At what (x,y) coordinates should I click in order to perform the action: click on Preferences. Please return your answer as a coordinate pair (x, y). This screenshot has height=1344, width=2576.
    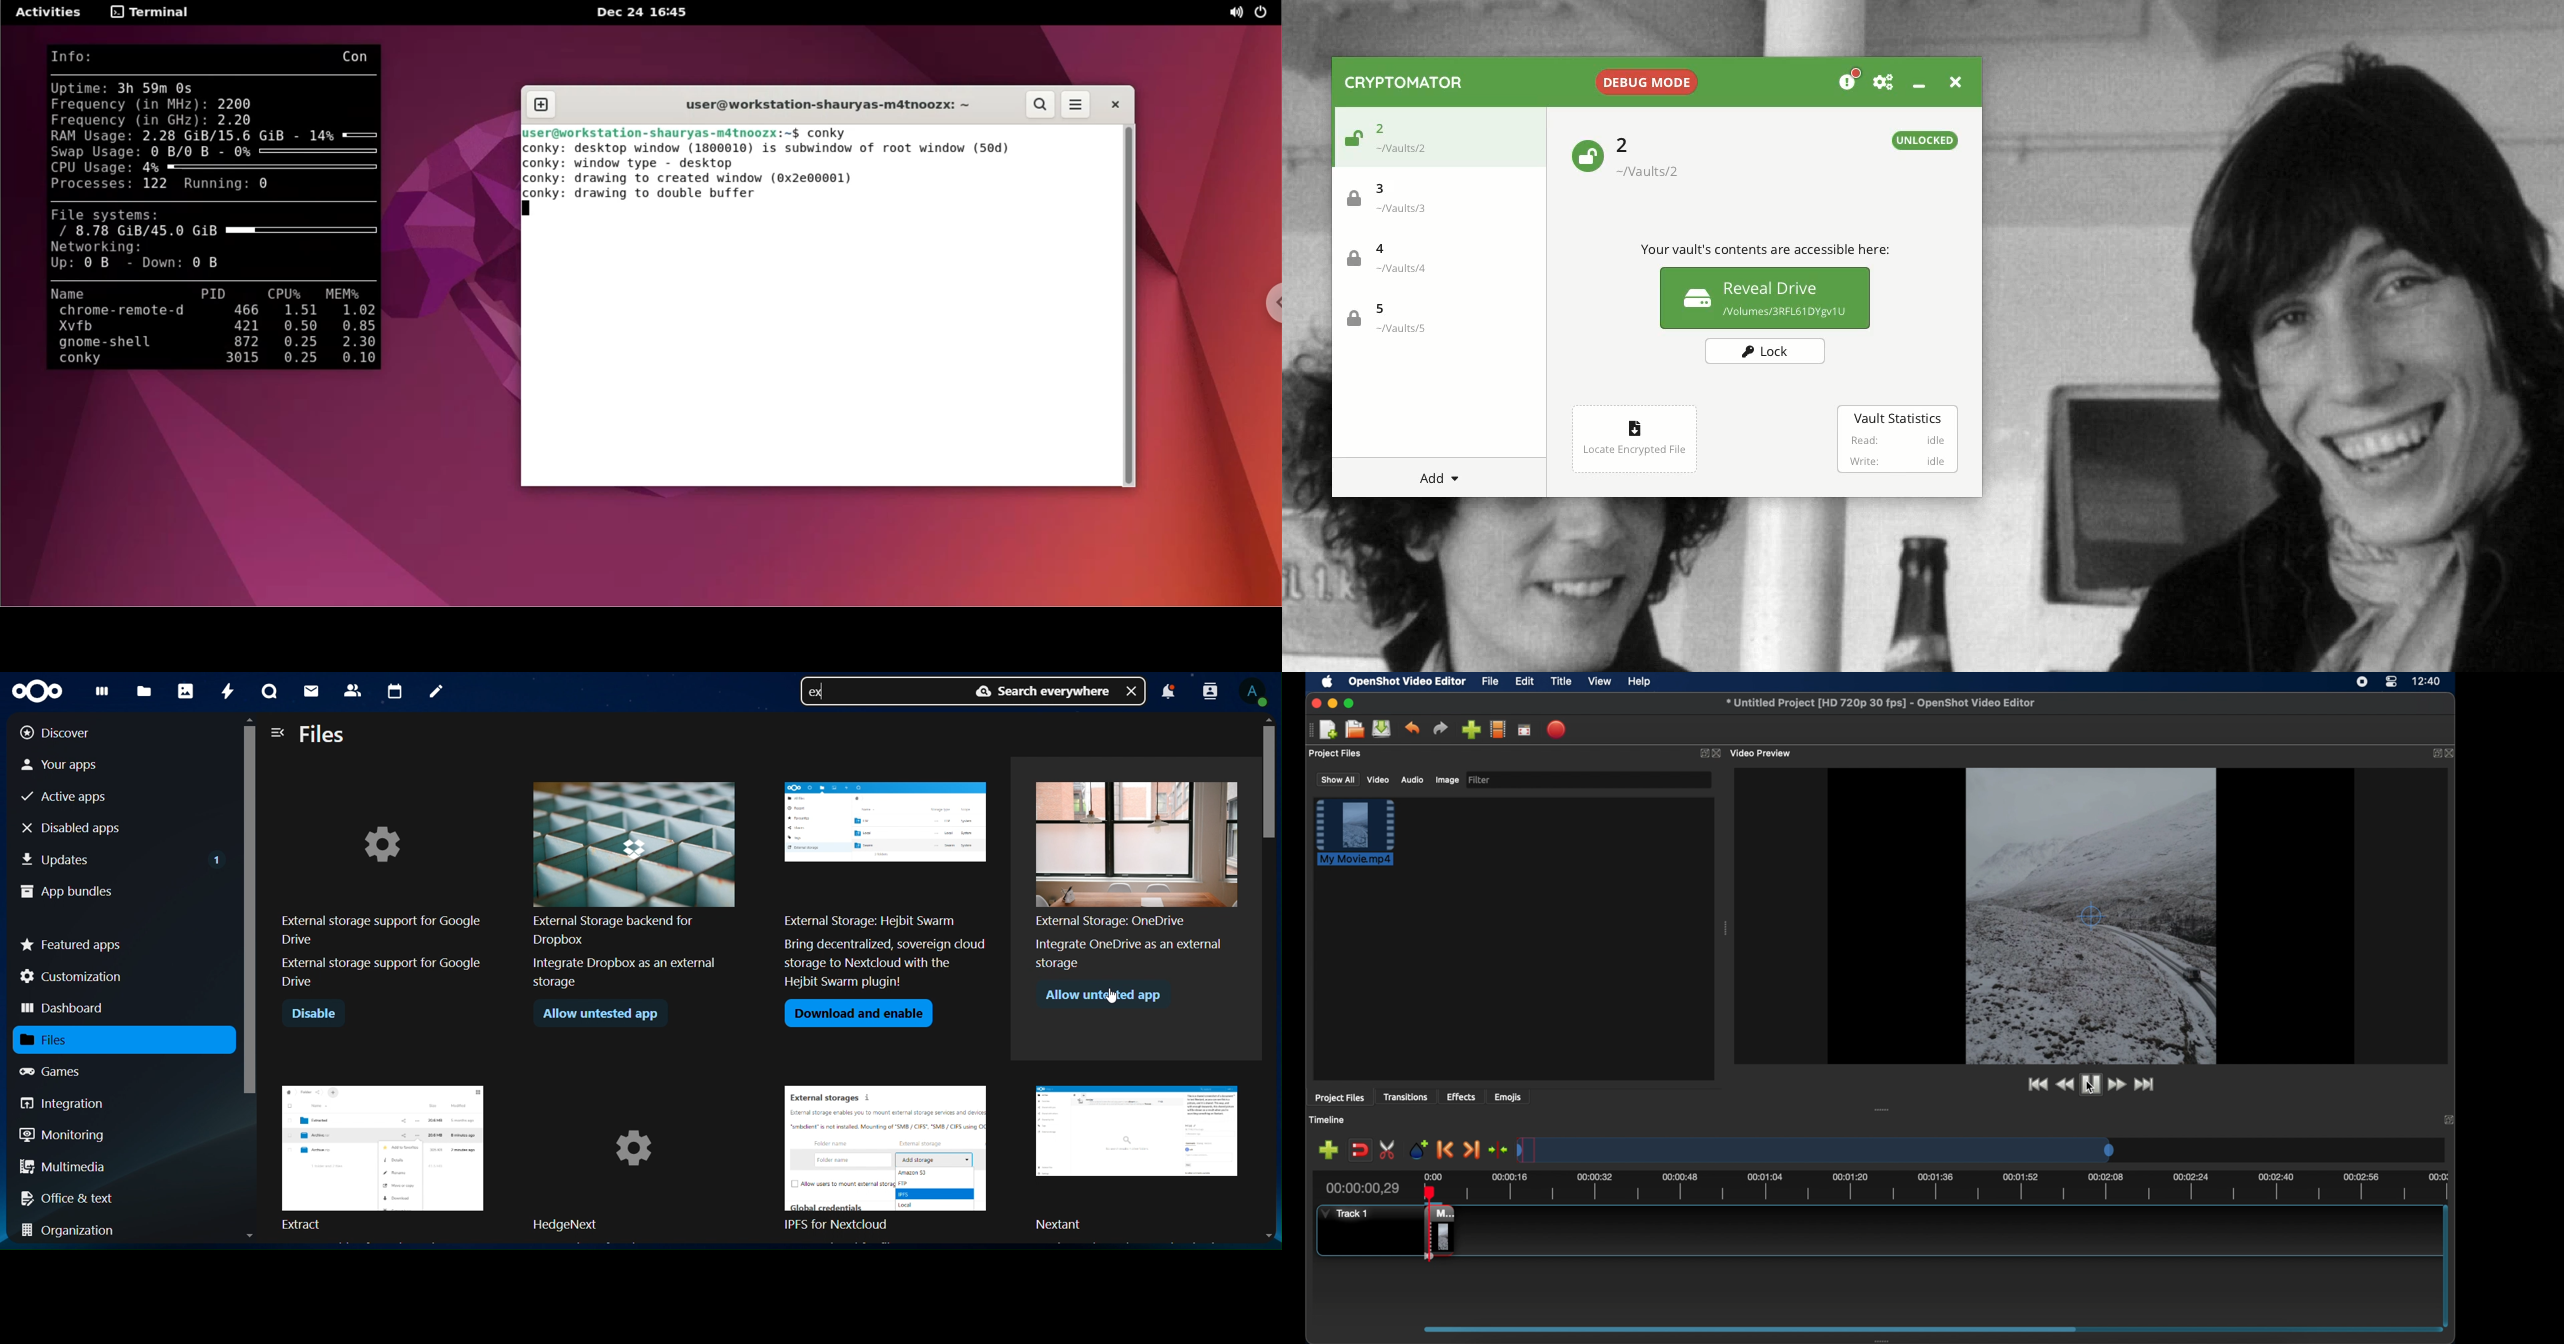
    Looking at the image, I should click on (1883, 83).